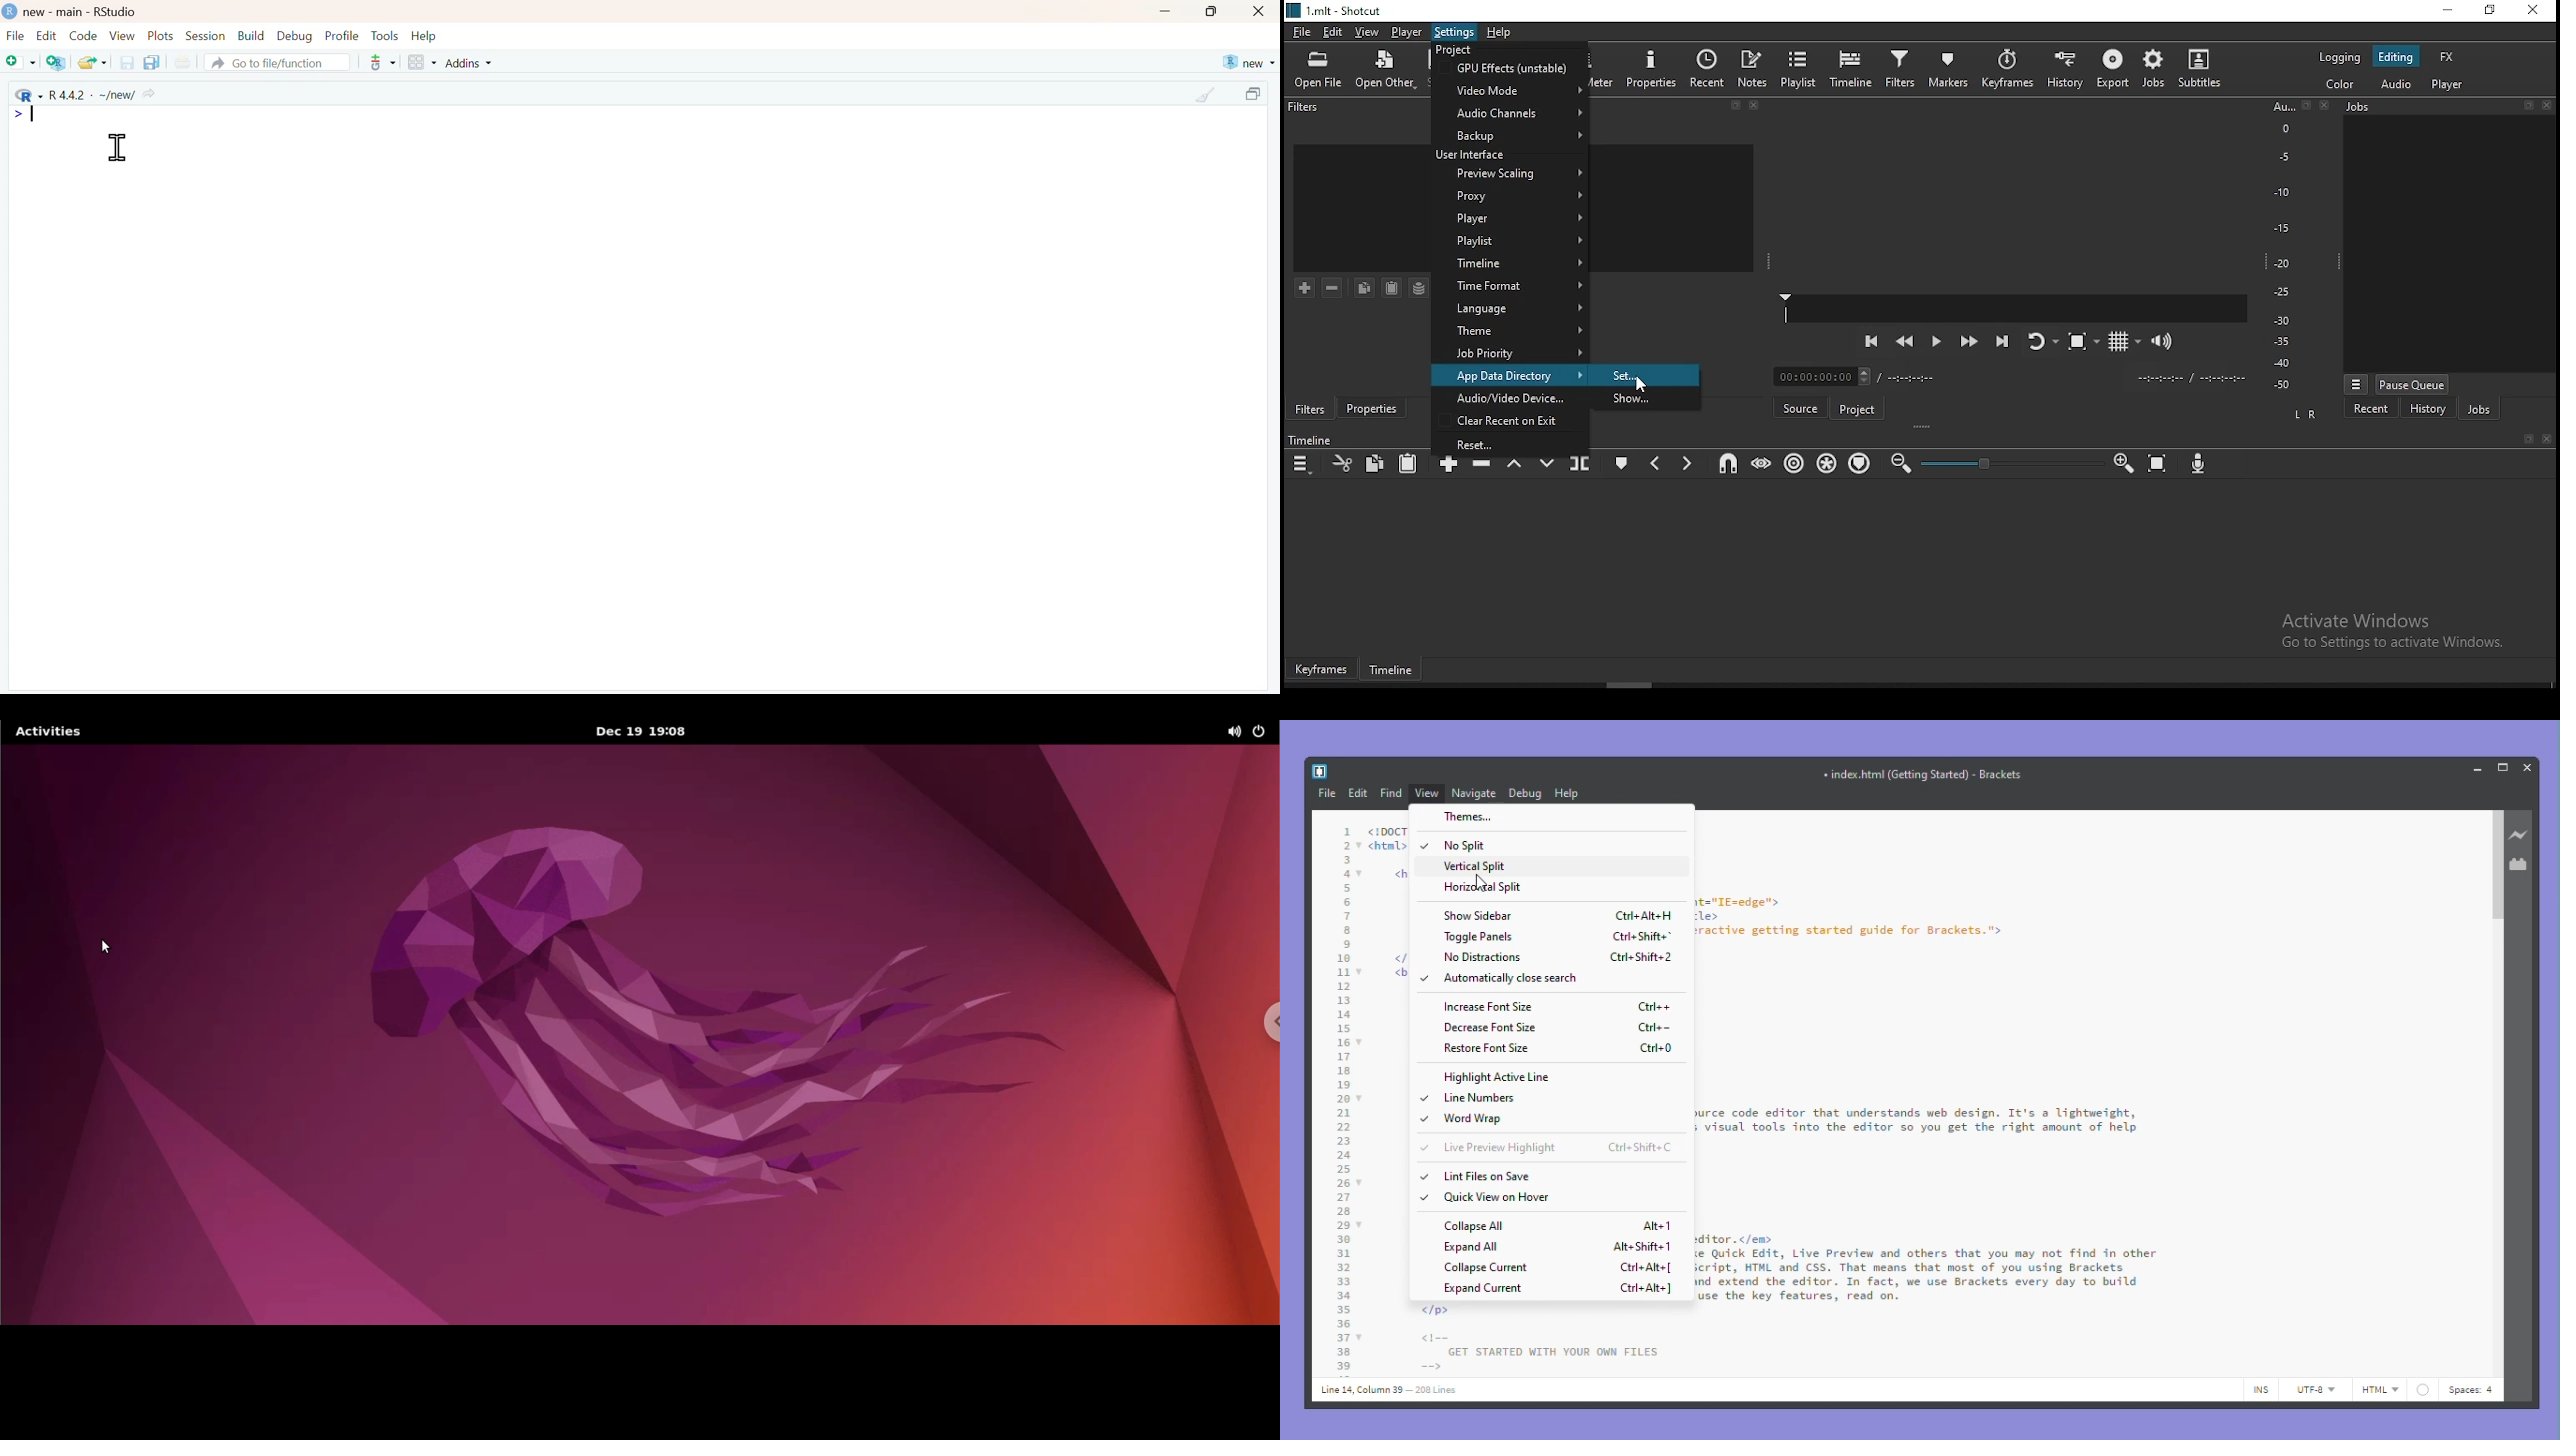  What do you see at coordinates (1556, 1225) in the screenshot?
I see `Collapse all` at bounding box center [1556, 1225].